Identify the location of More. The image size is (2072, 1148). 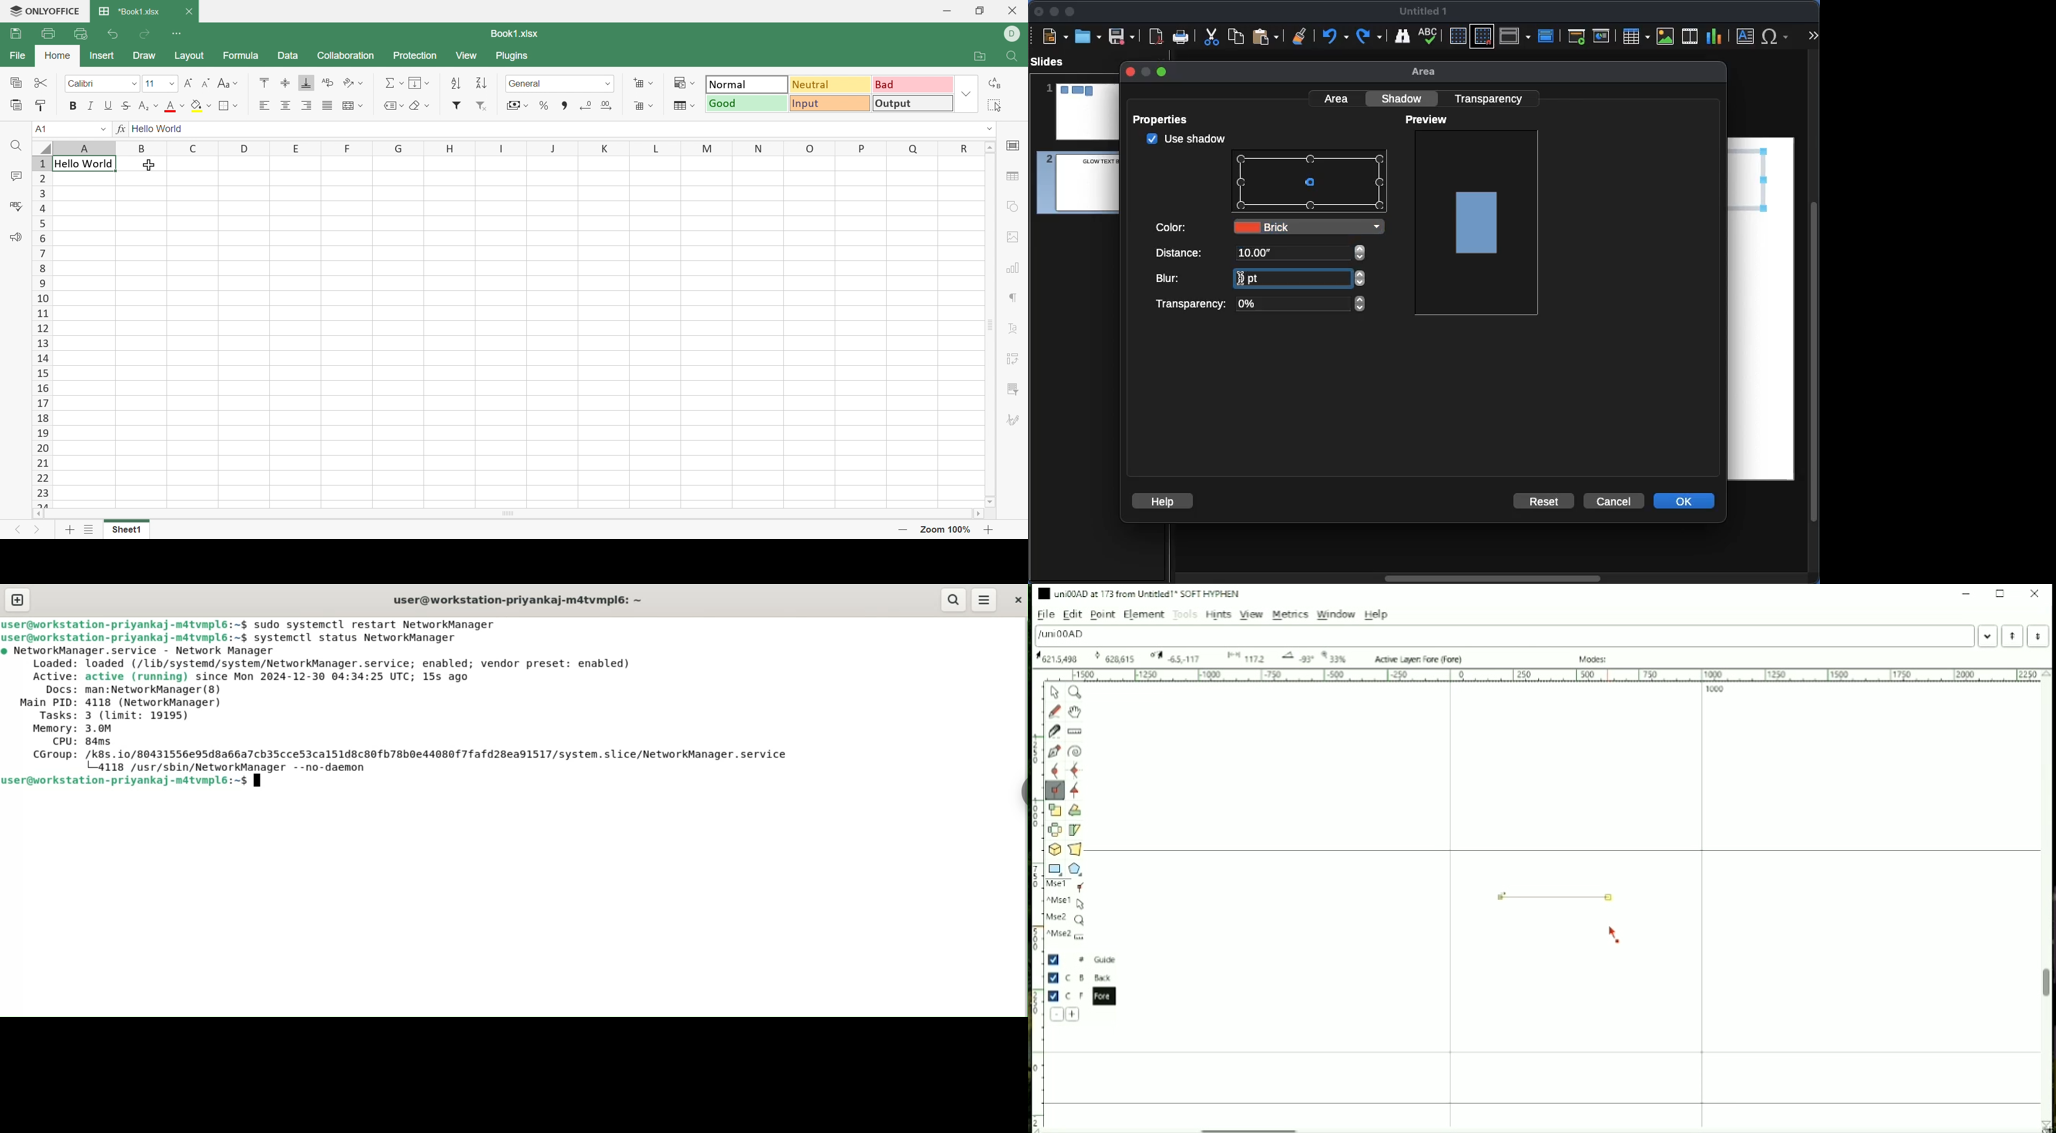
(1812, 37).